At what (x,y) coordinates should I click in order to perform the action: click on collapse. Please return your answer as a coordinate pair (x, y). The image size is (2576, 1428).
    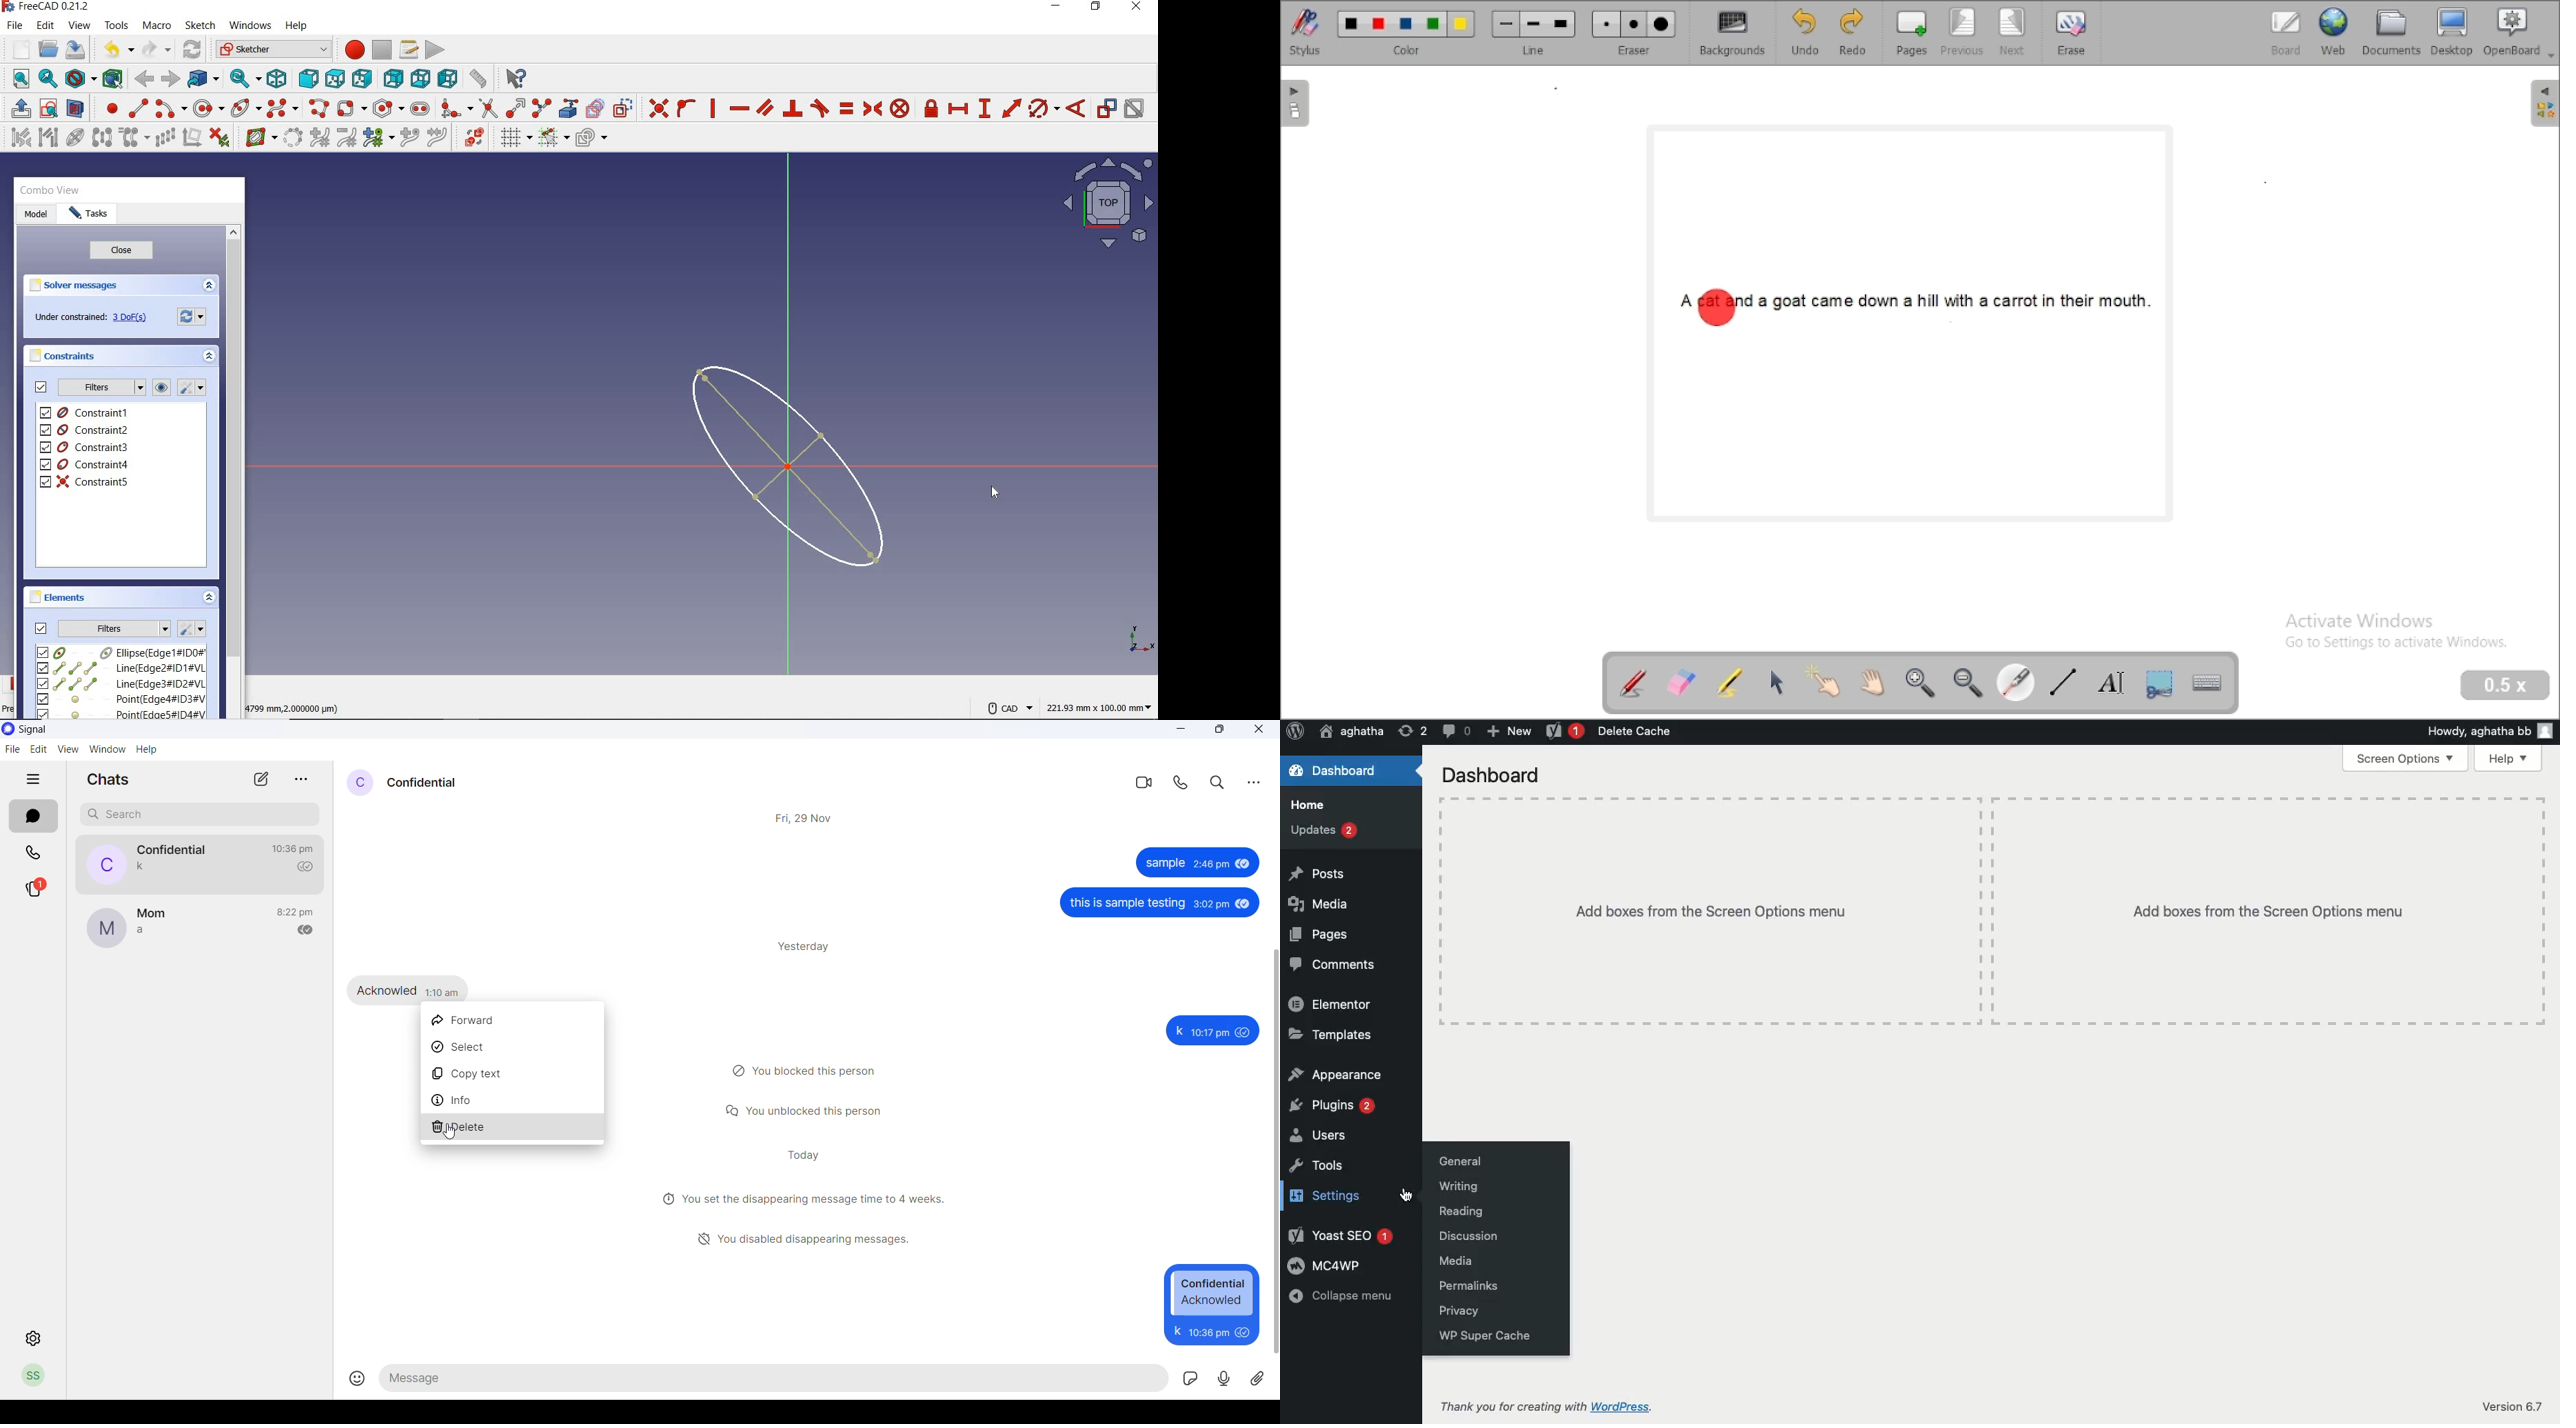
    Looking at the image, I should click on (210, 599).